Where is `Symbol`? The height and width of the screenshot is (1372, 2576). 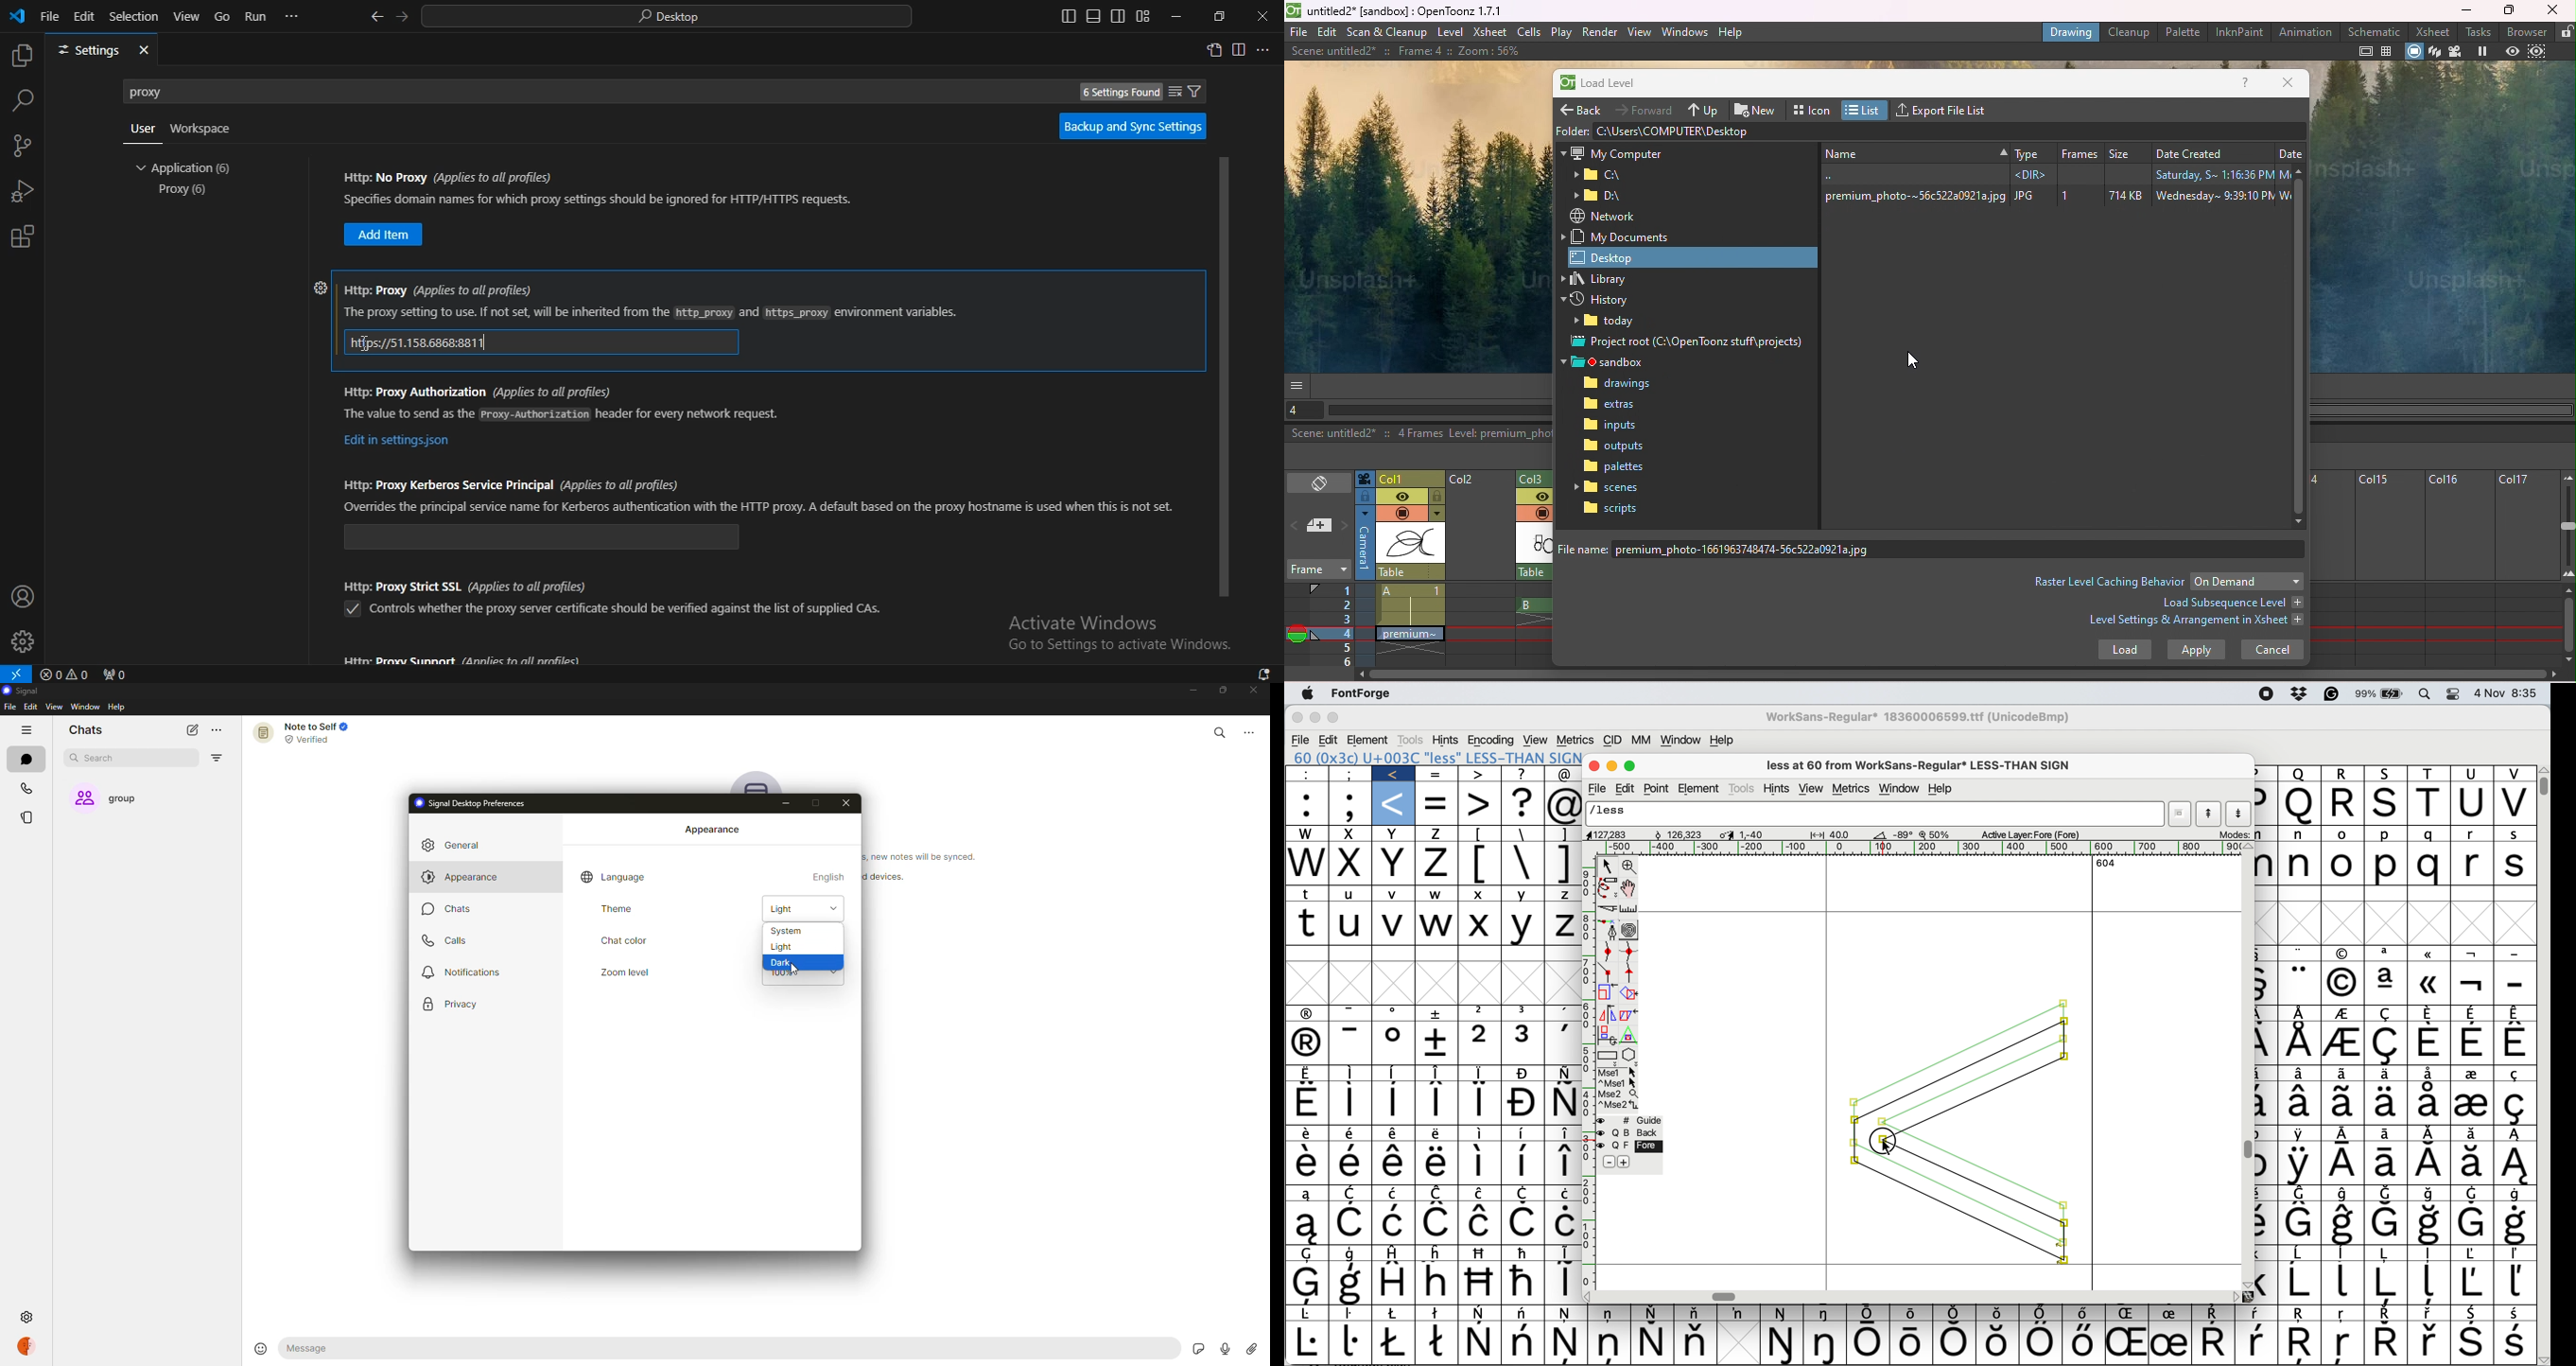 Symbol is located at coordinates (1568, 1343).